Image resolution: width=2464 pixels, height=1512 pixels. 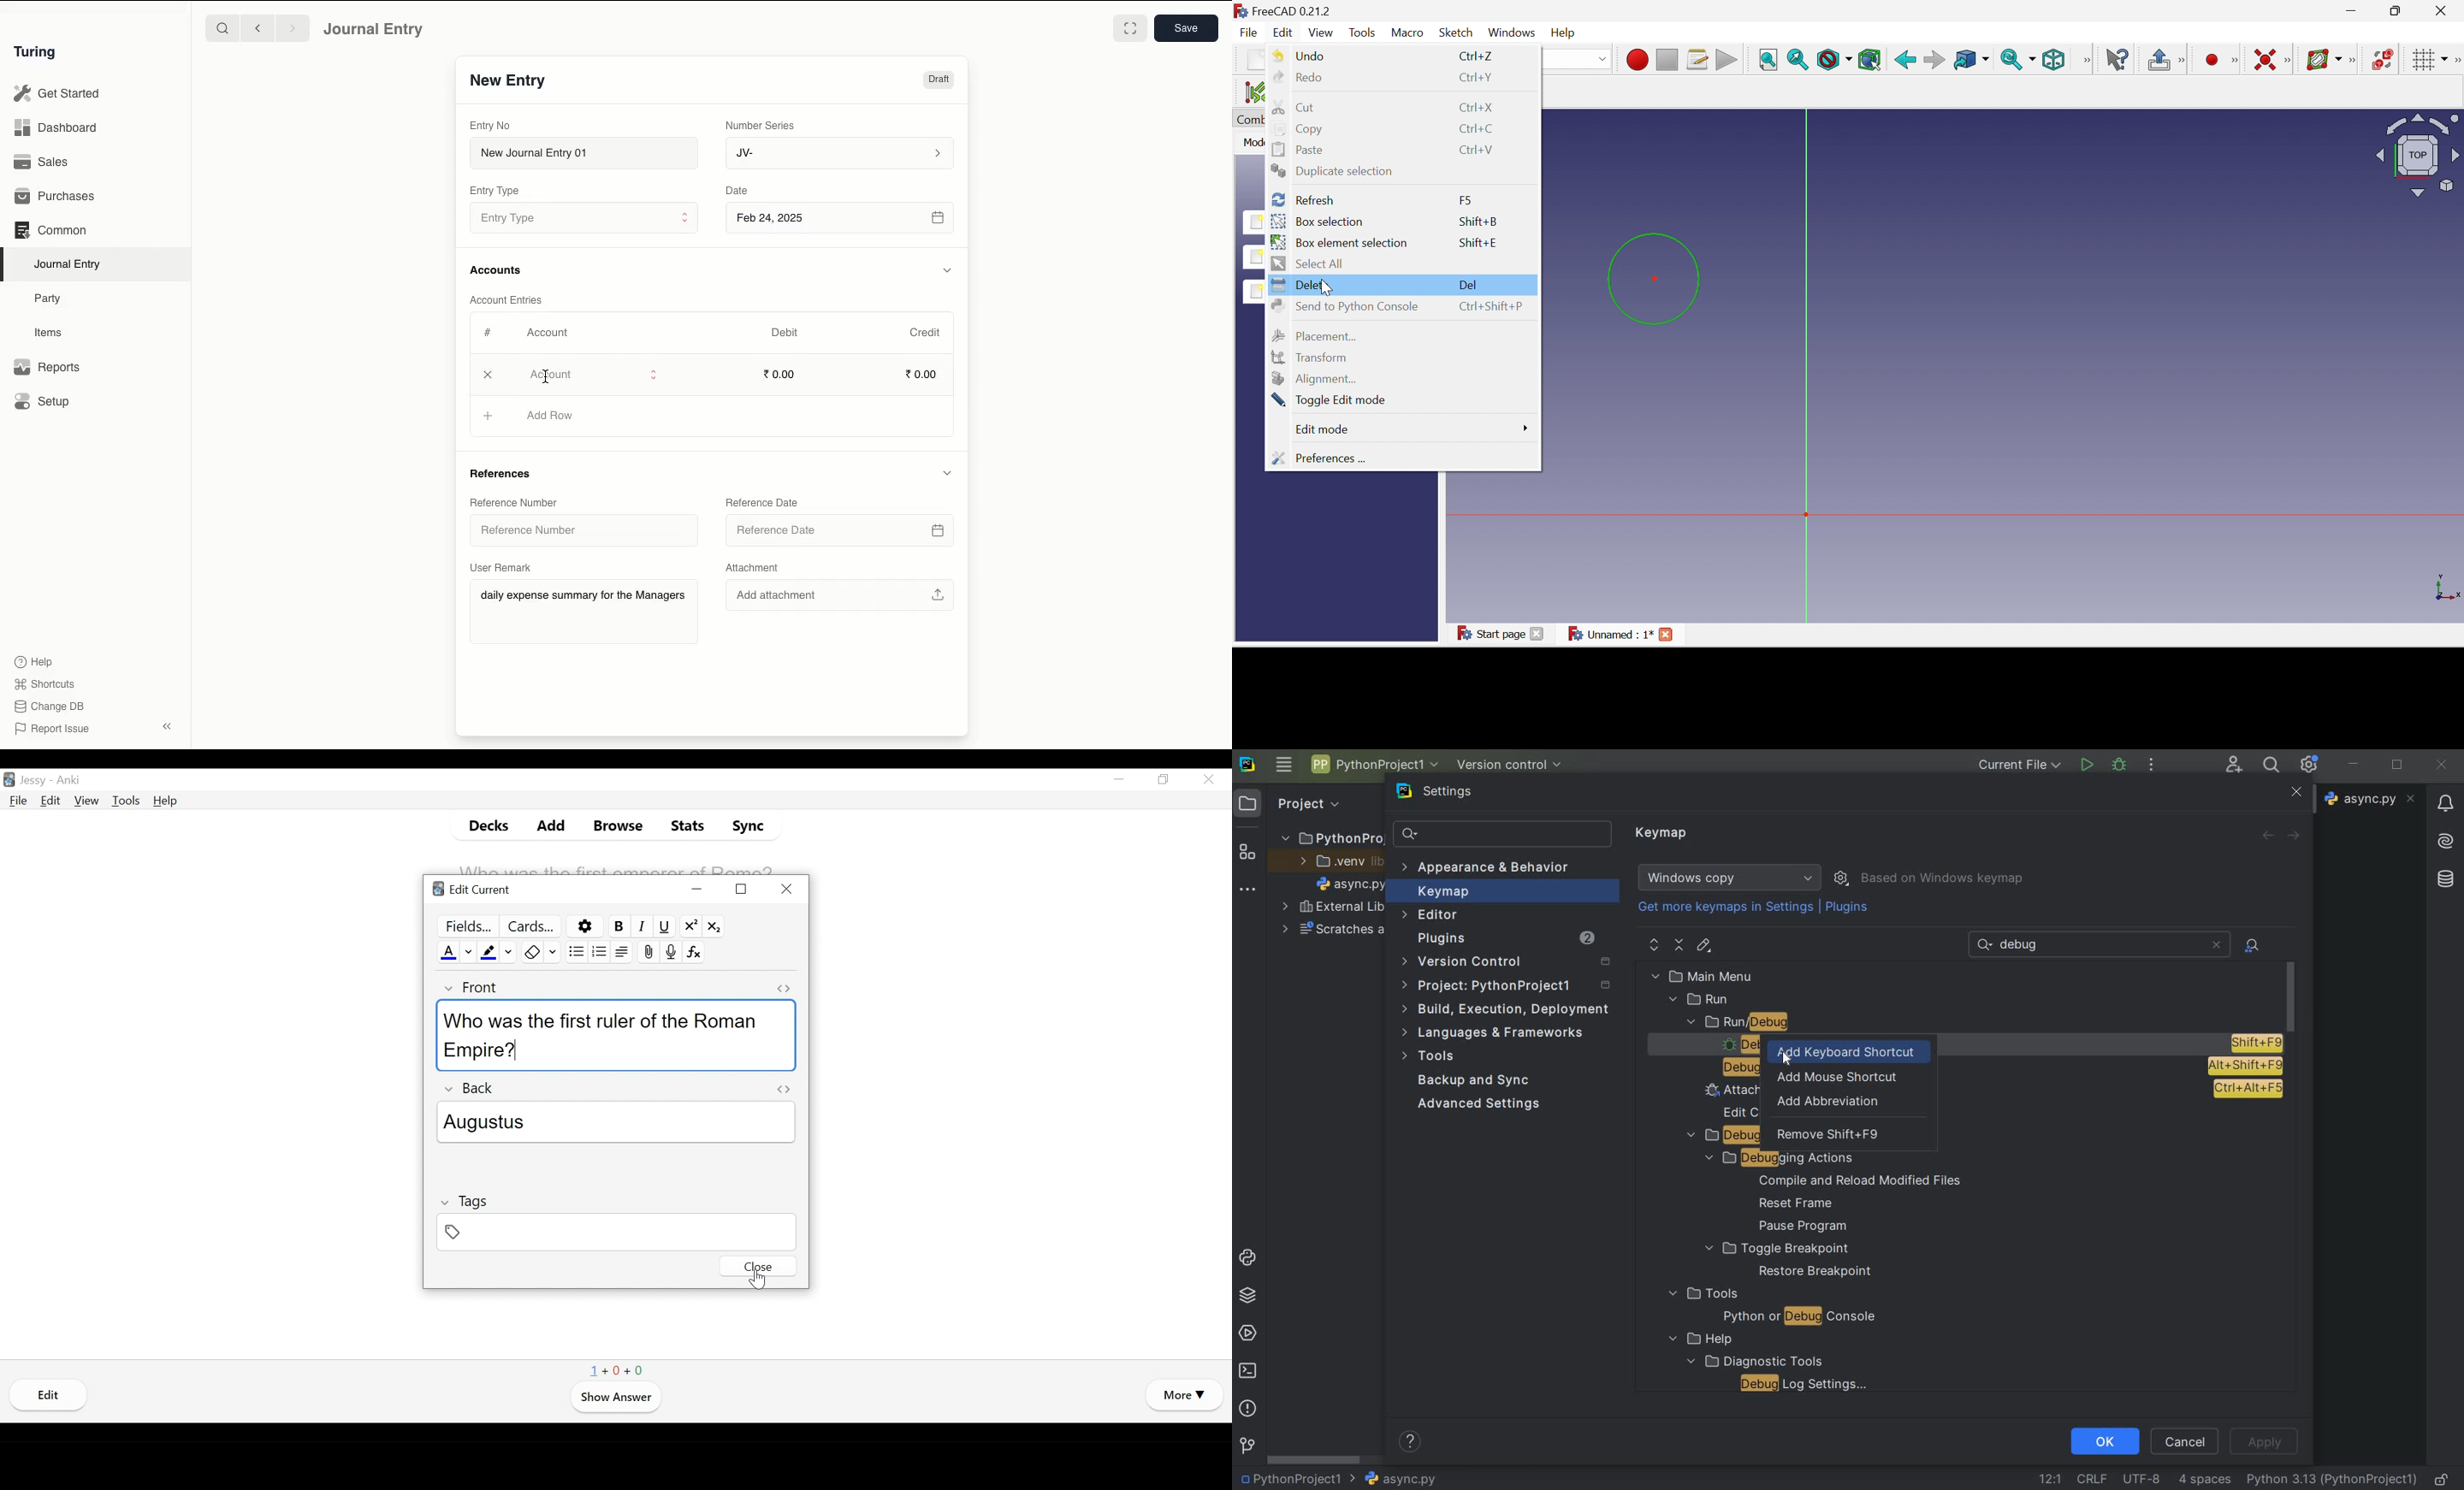 What do you see at coordinates (166, 801) in the screenshot?
I see `Help` at bounding box center [166, 801].